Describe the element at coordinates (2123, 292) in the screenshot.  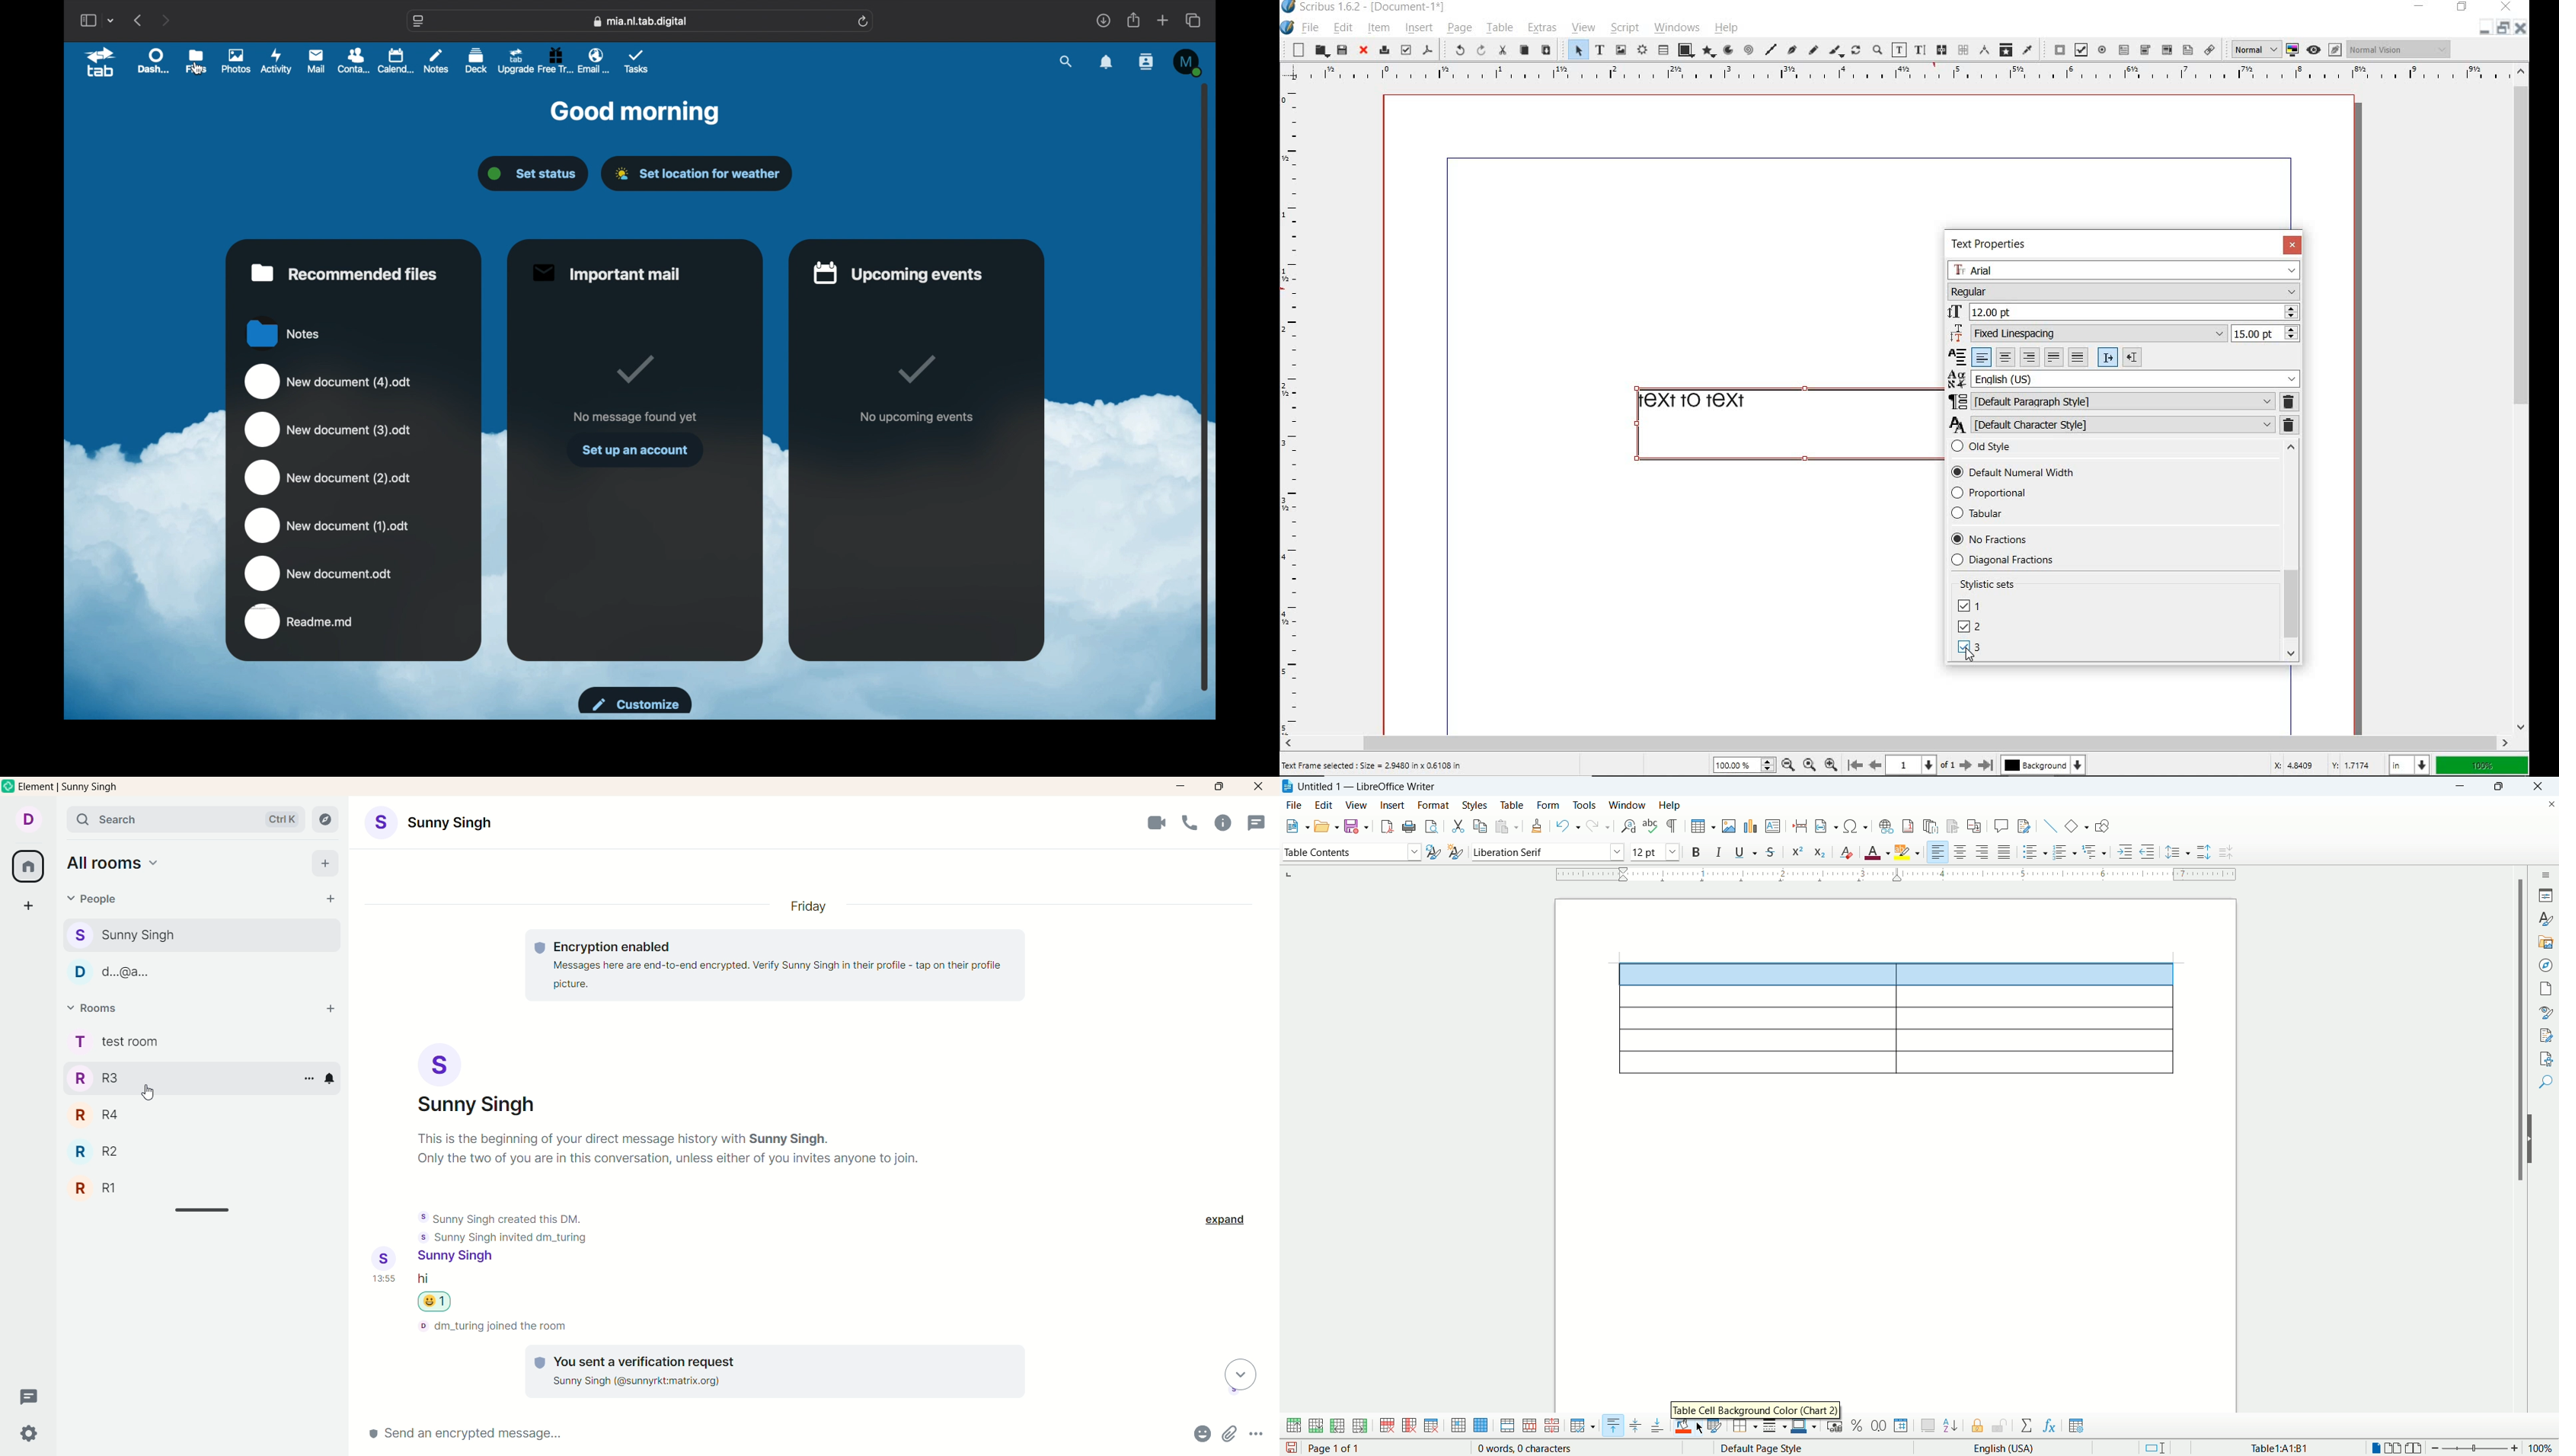
I see `Regular` at that location.